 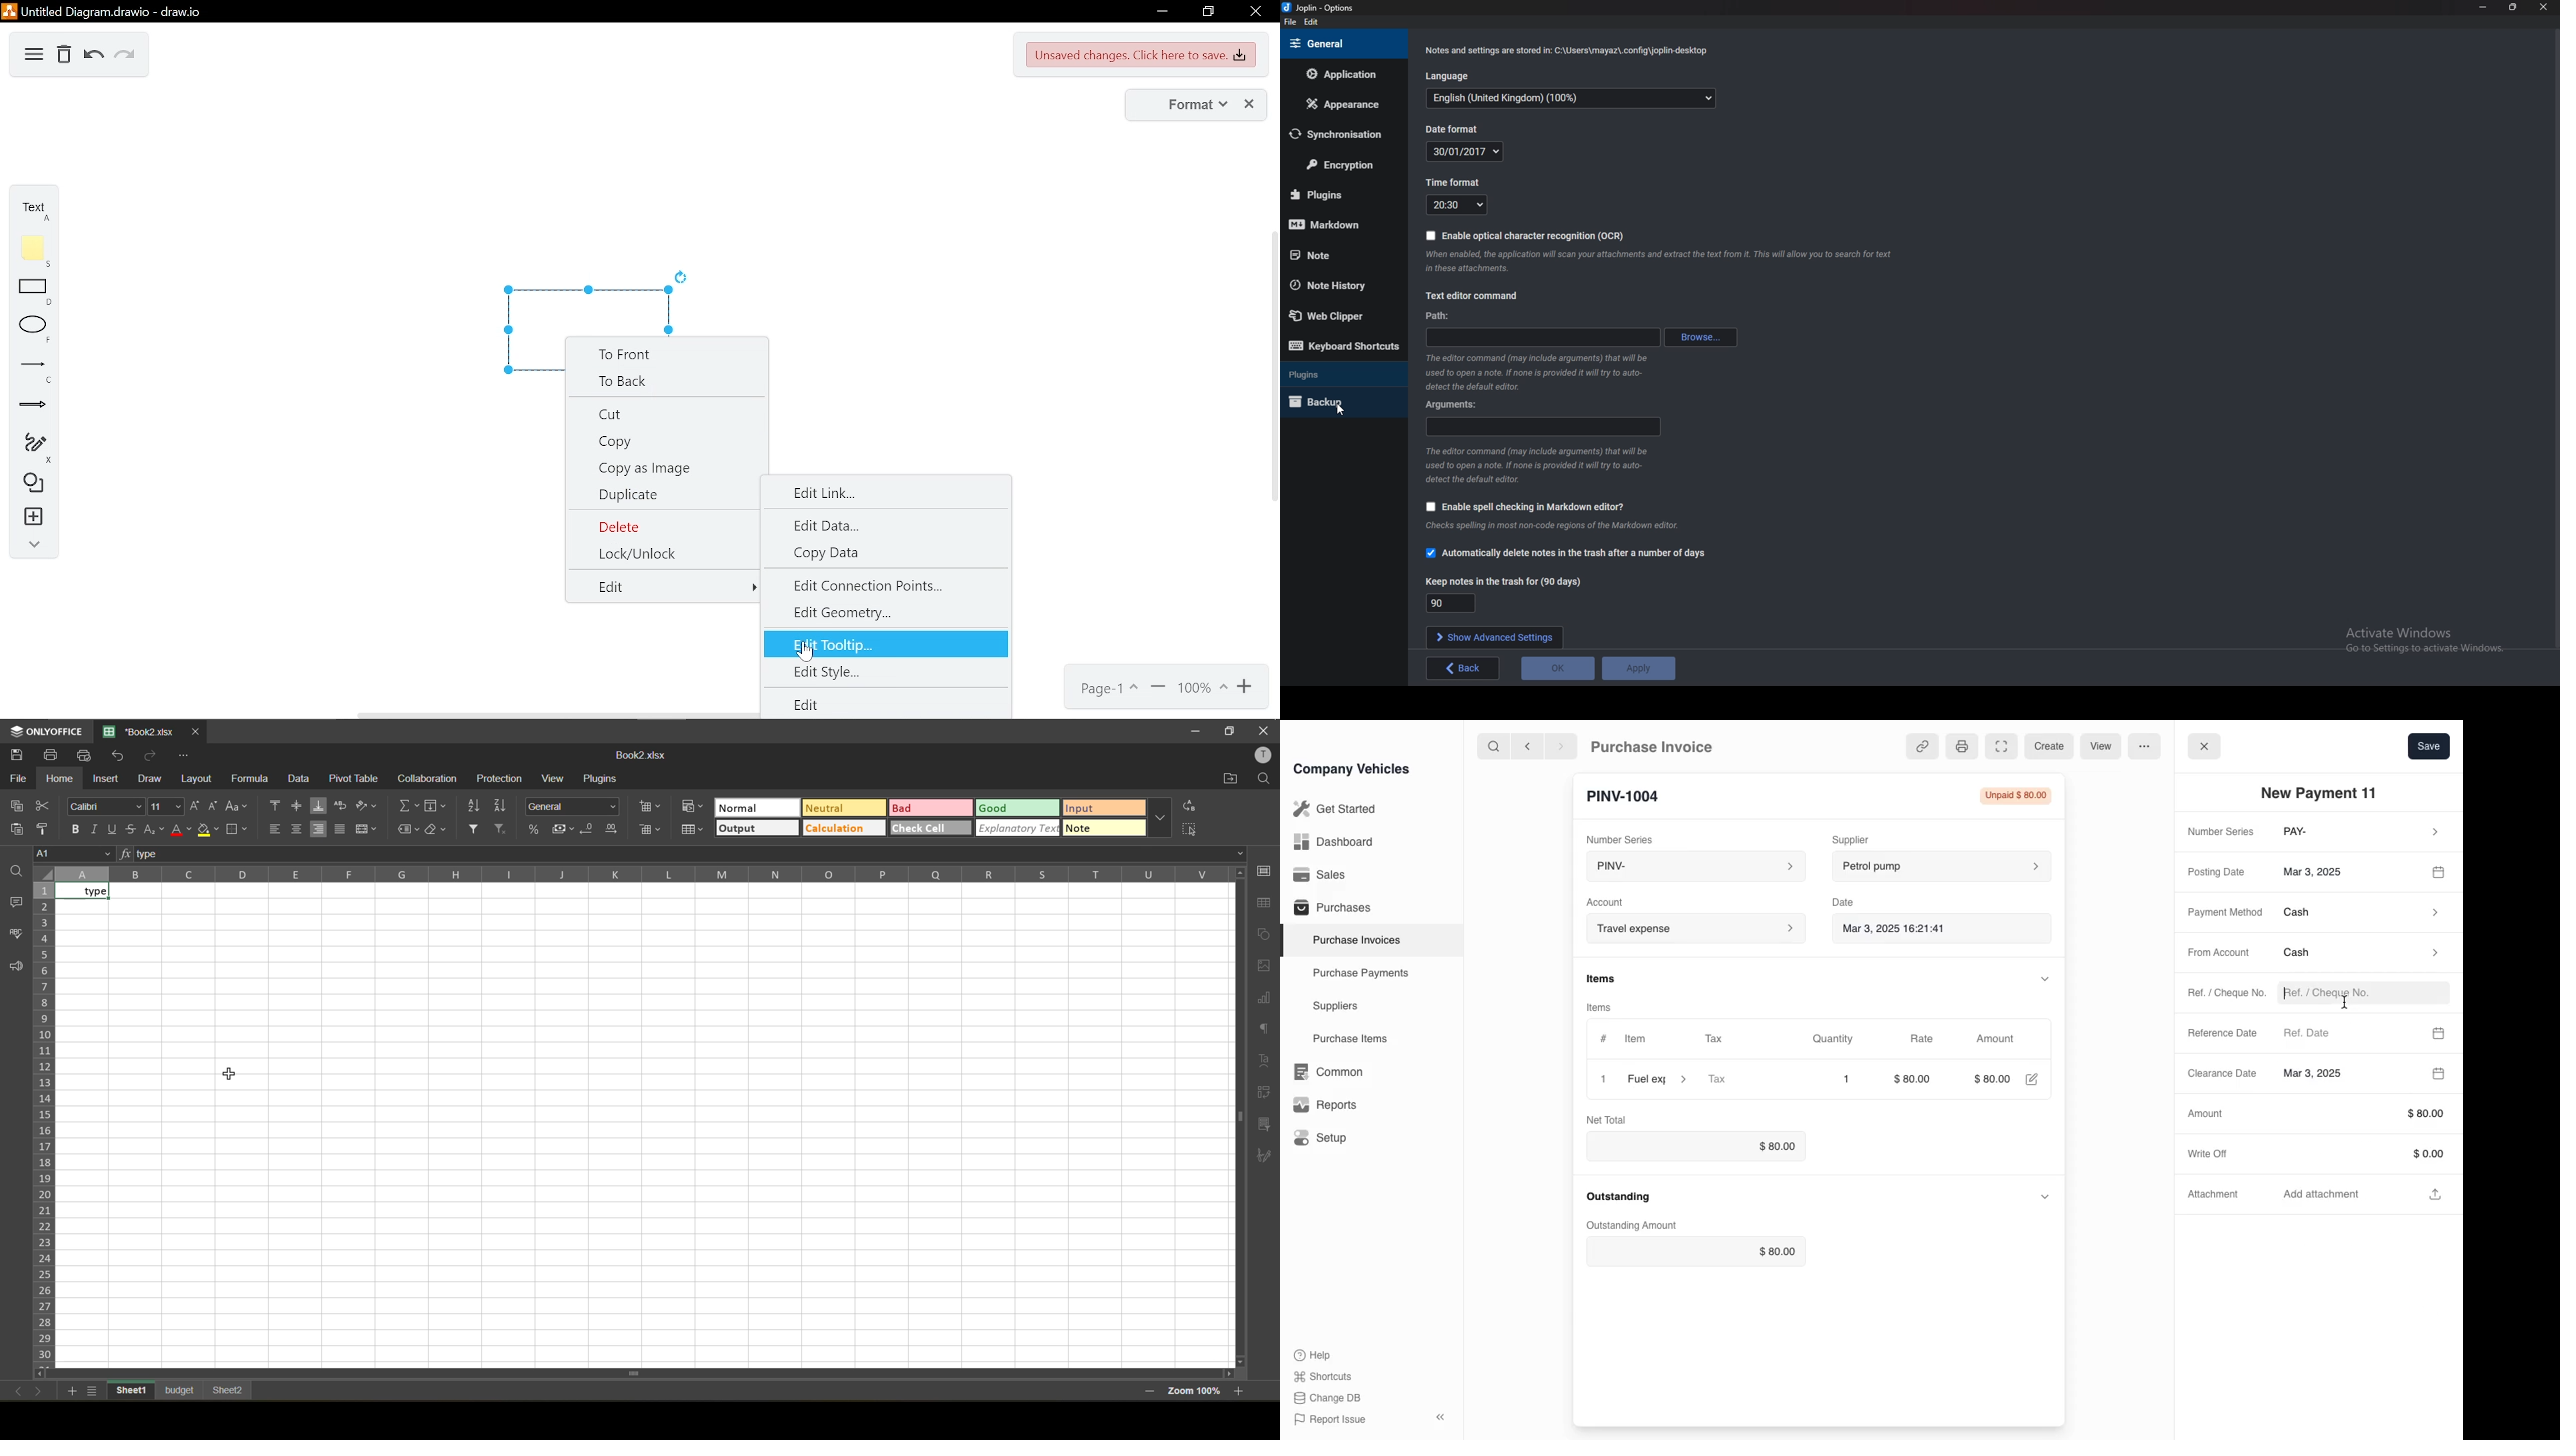 I want to click on From Account, so click(x=2214, y=953).